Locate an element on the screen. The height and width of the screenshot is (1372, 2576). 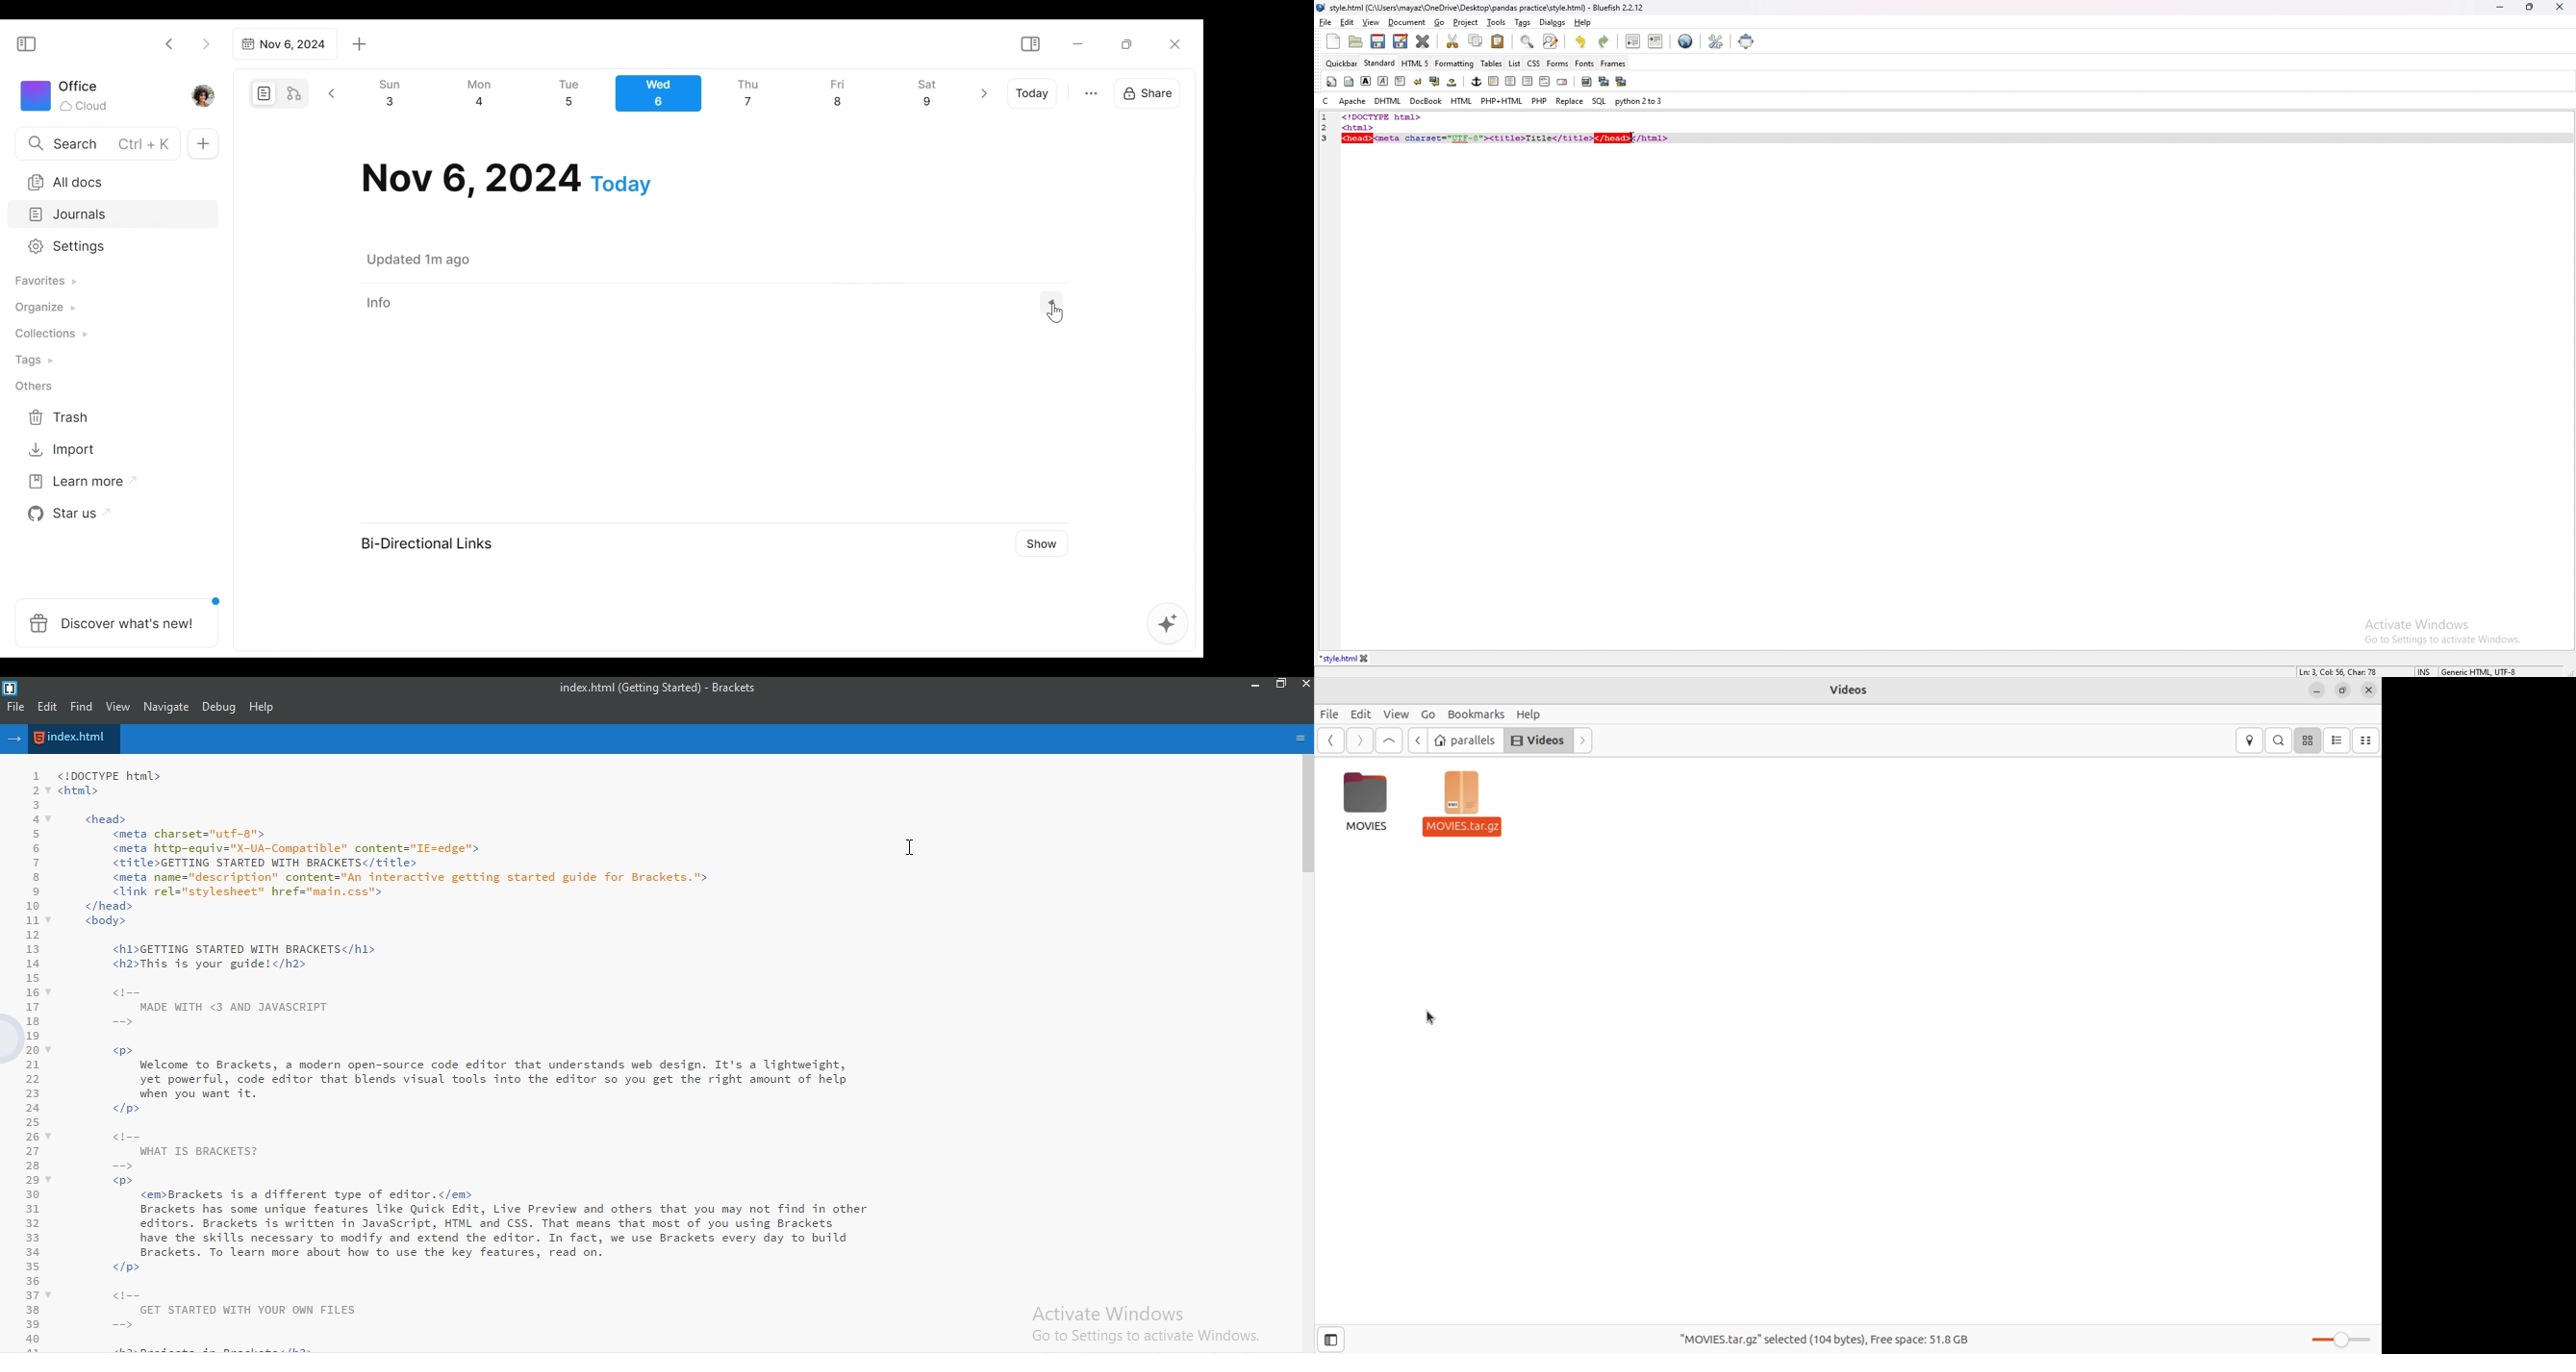
frames is located at coordinates (1613, 64).